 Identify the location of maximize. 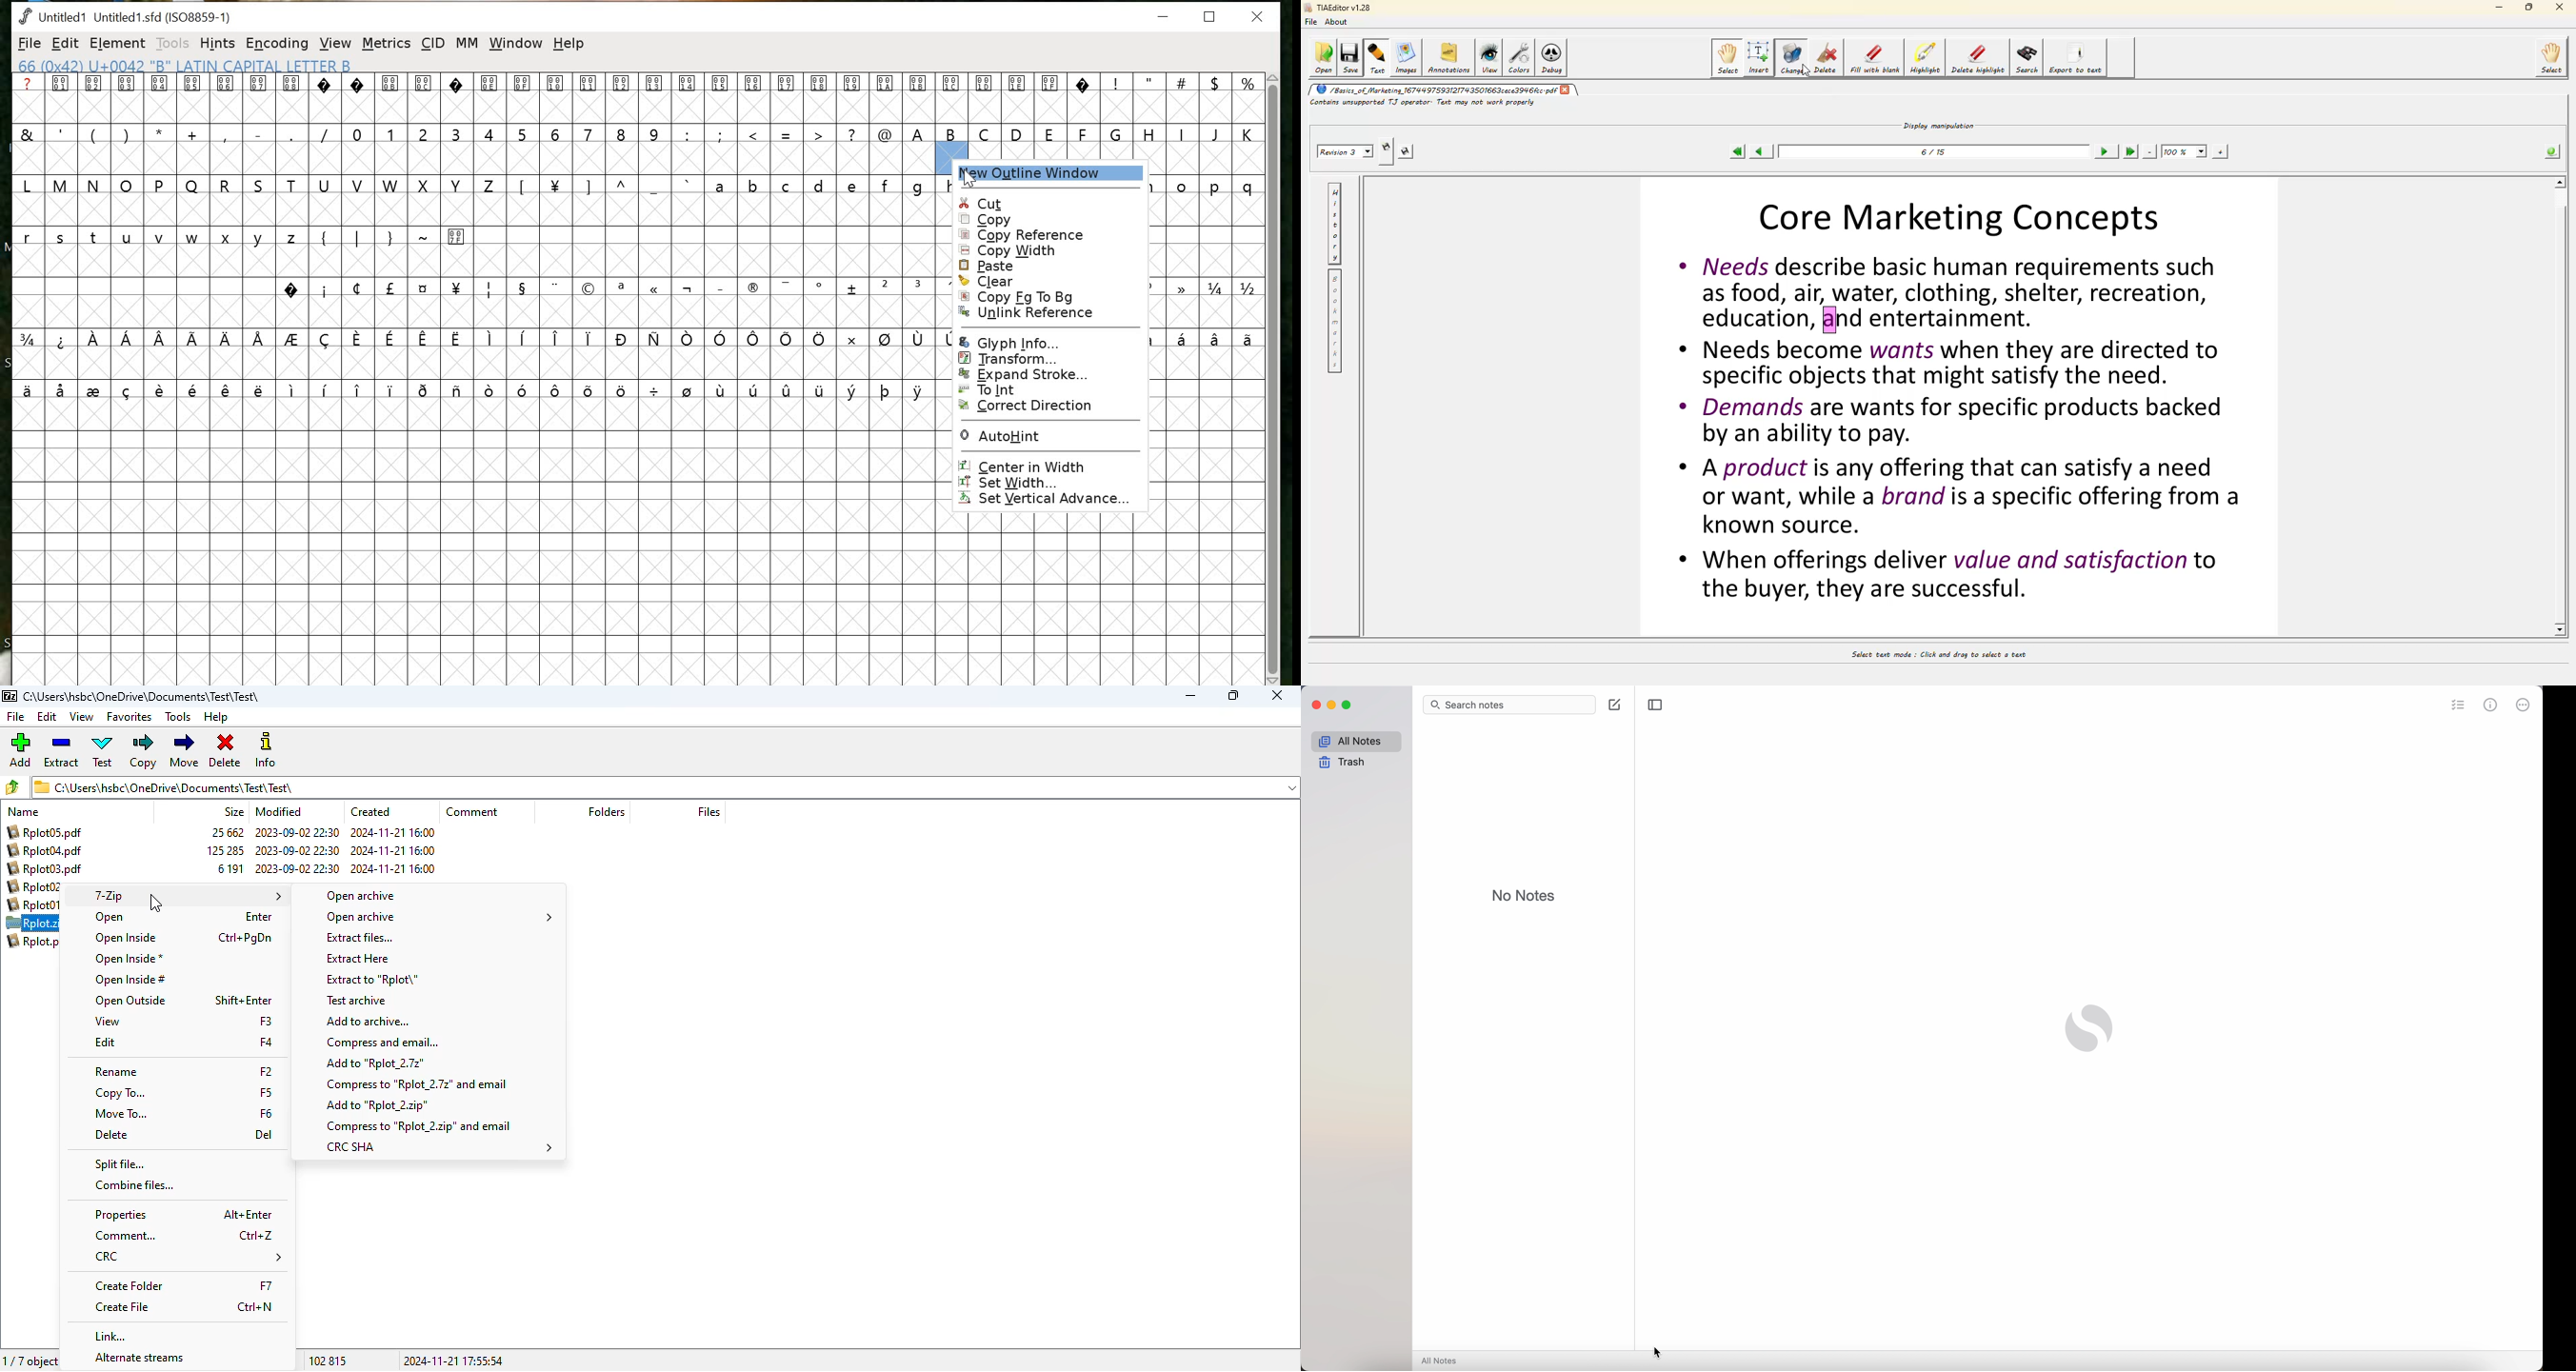
(1350, 705).